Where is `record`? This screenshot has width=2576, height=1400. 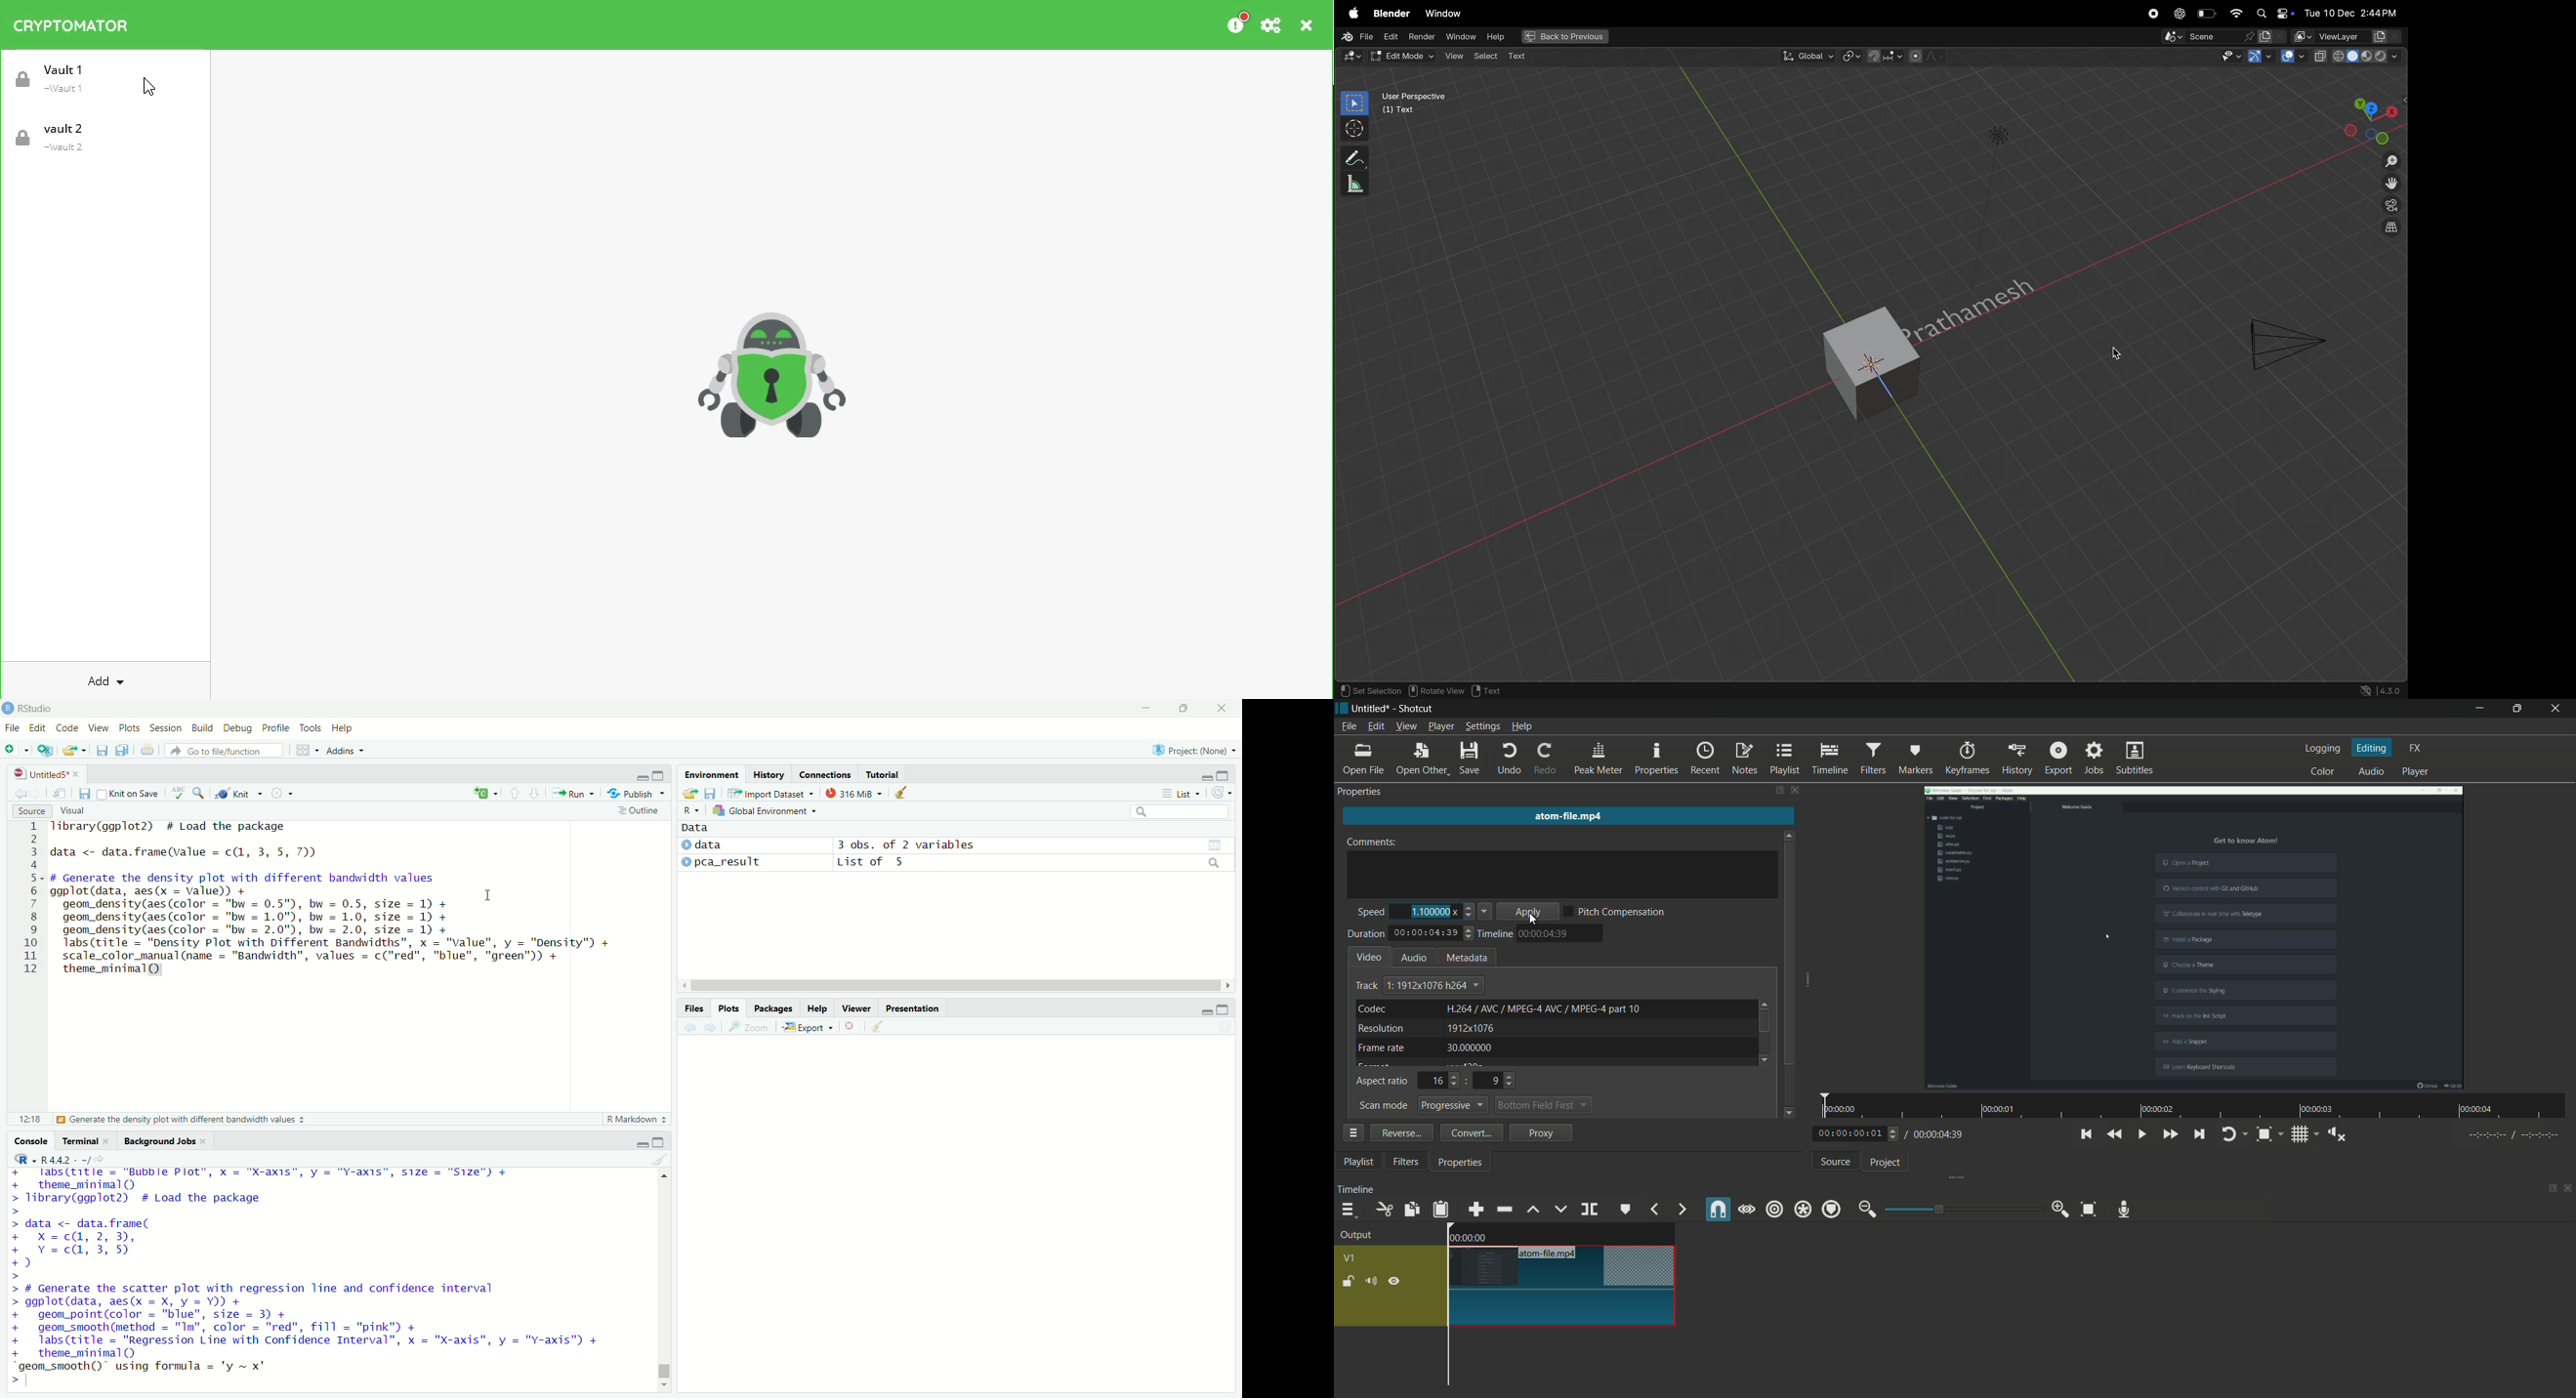
record is located at coordinates (2153, 14).